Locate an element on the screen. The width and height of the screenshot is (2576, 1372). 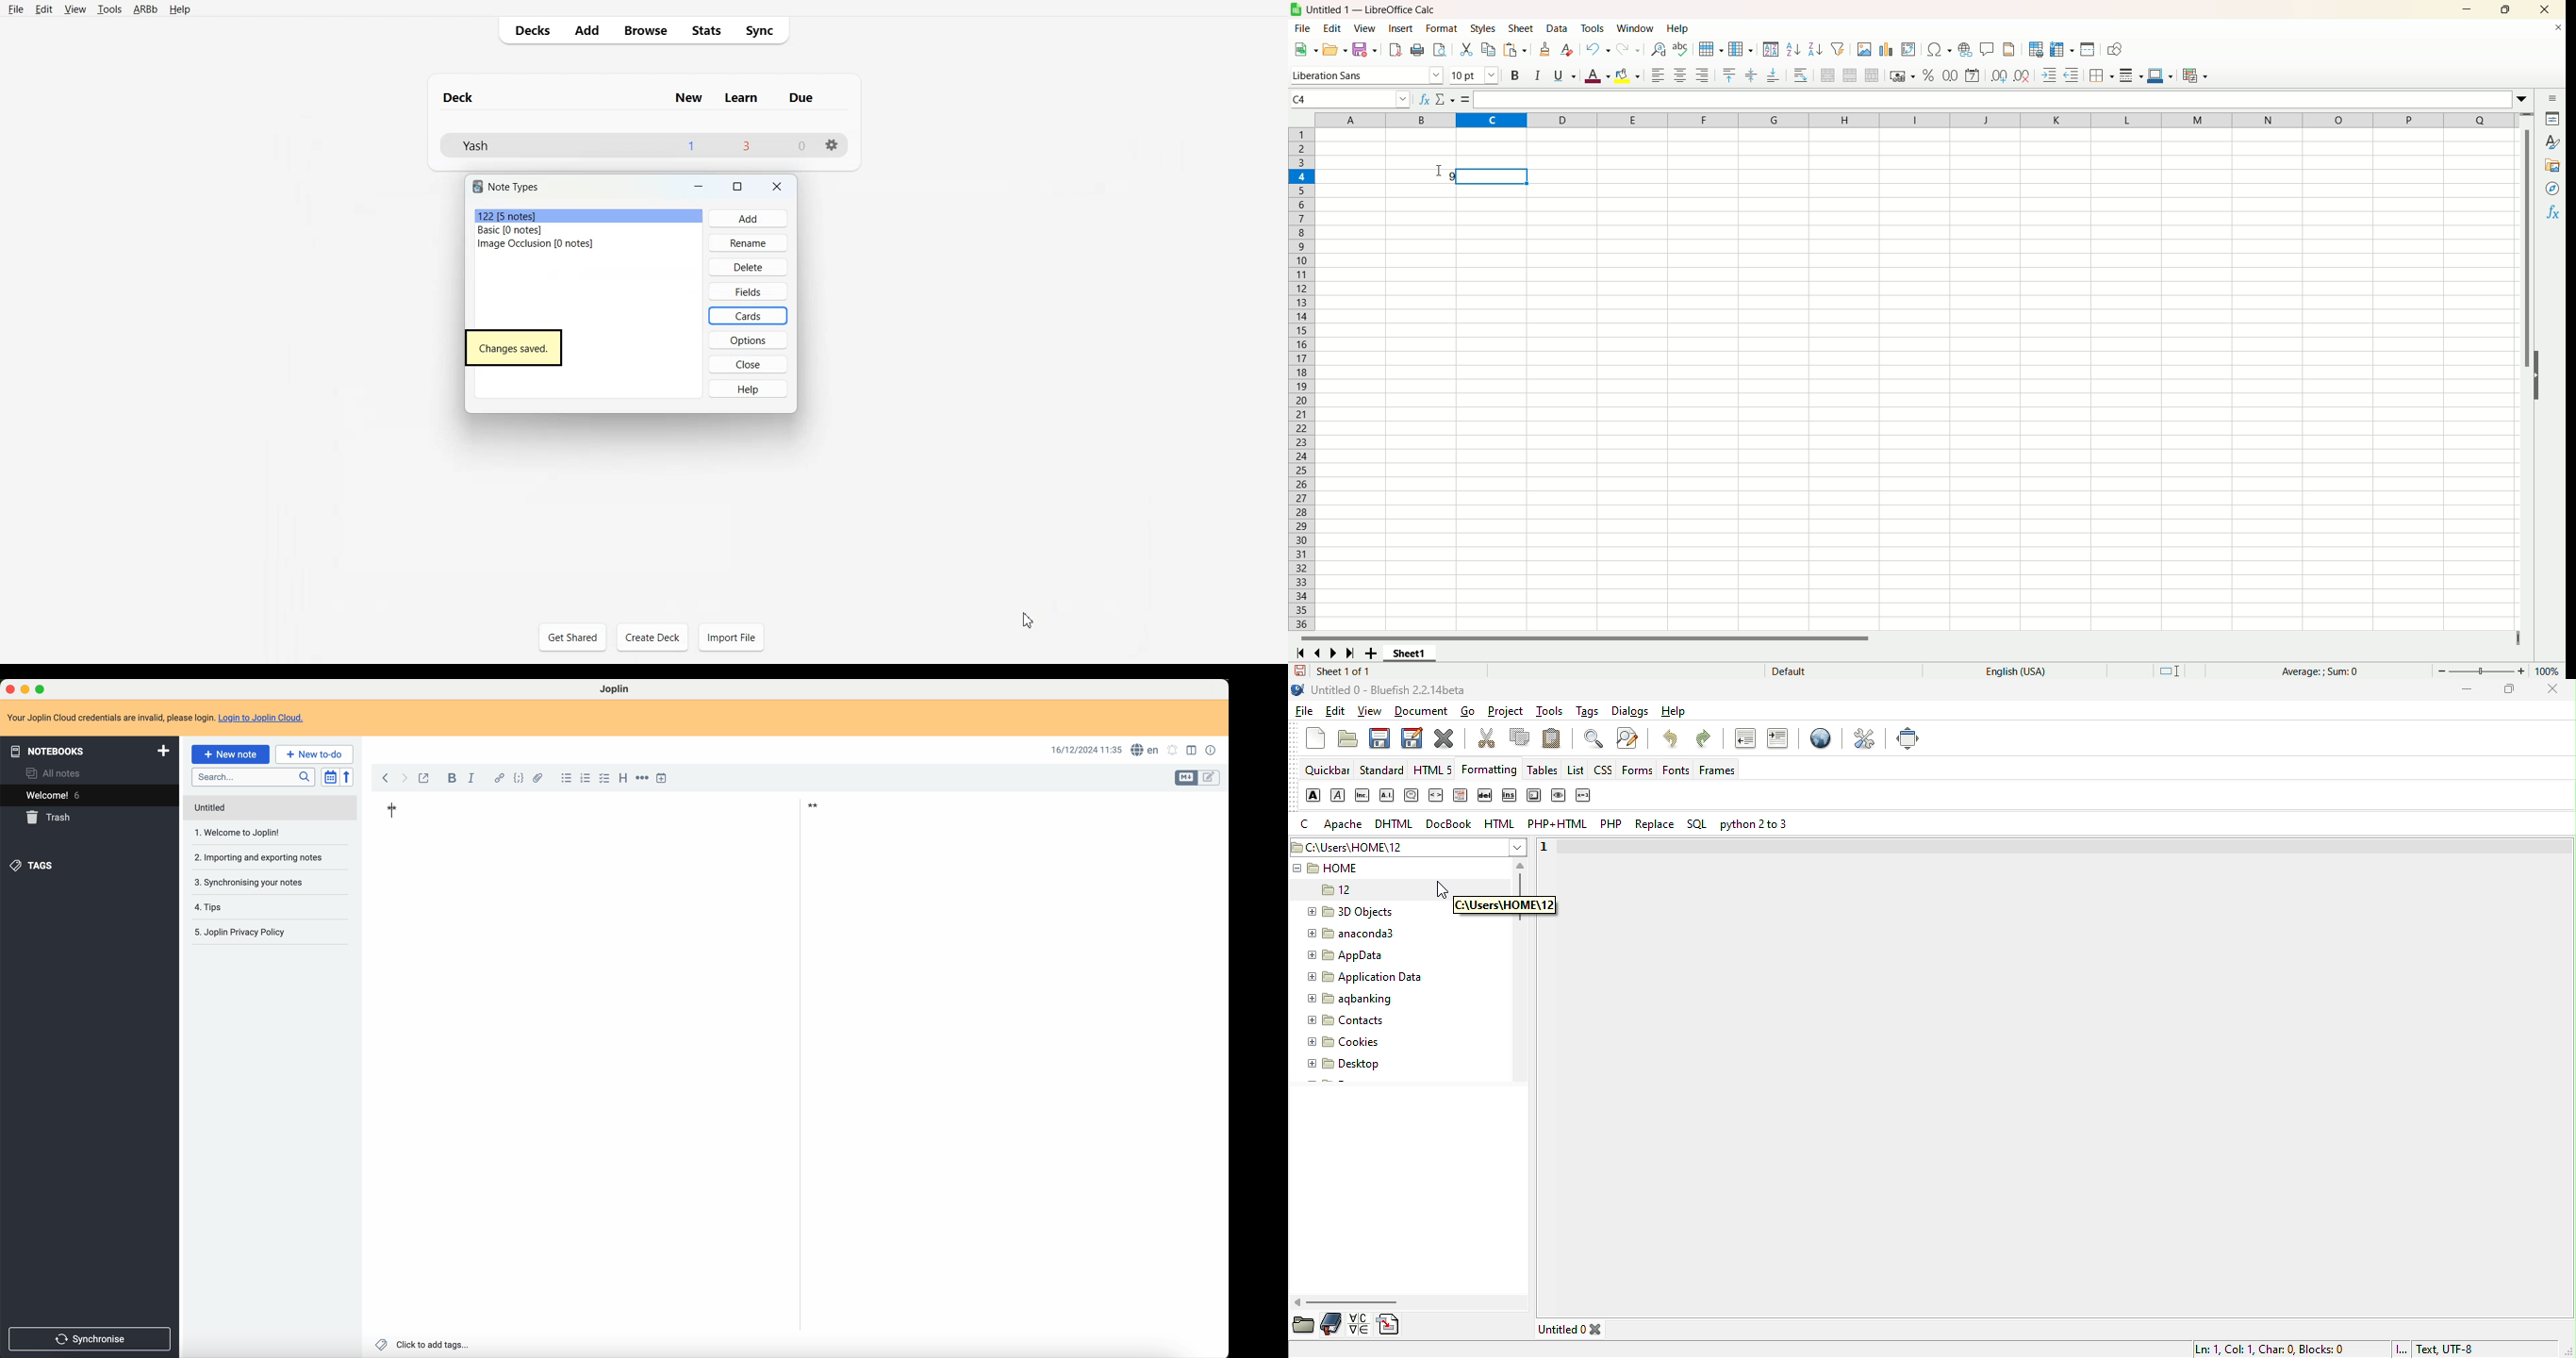
save is located at coordinates (1364, 49).